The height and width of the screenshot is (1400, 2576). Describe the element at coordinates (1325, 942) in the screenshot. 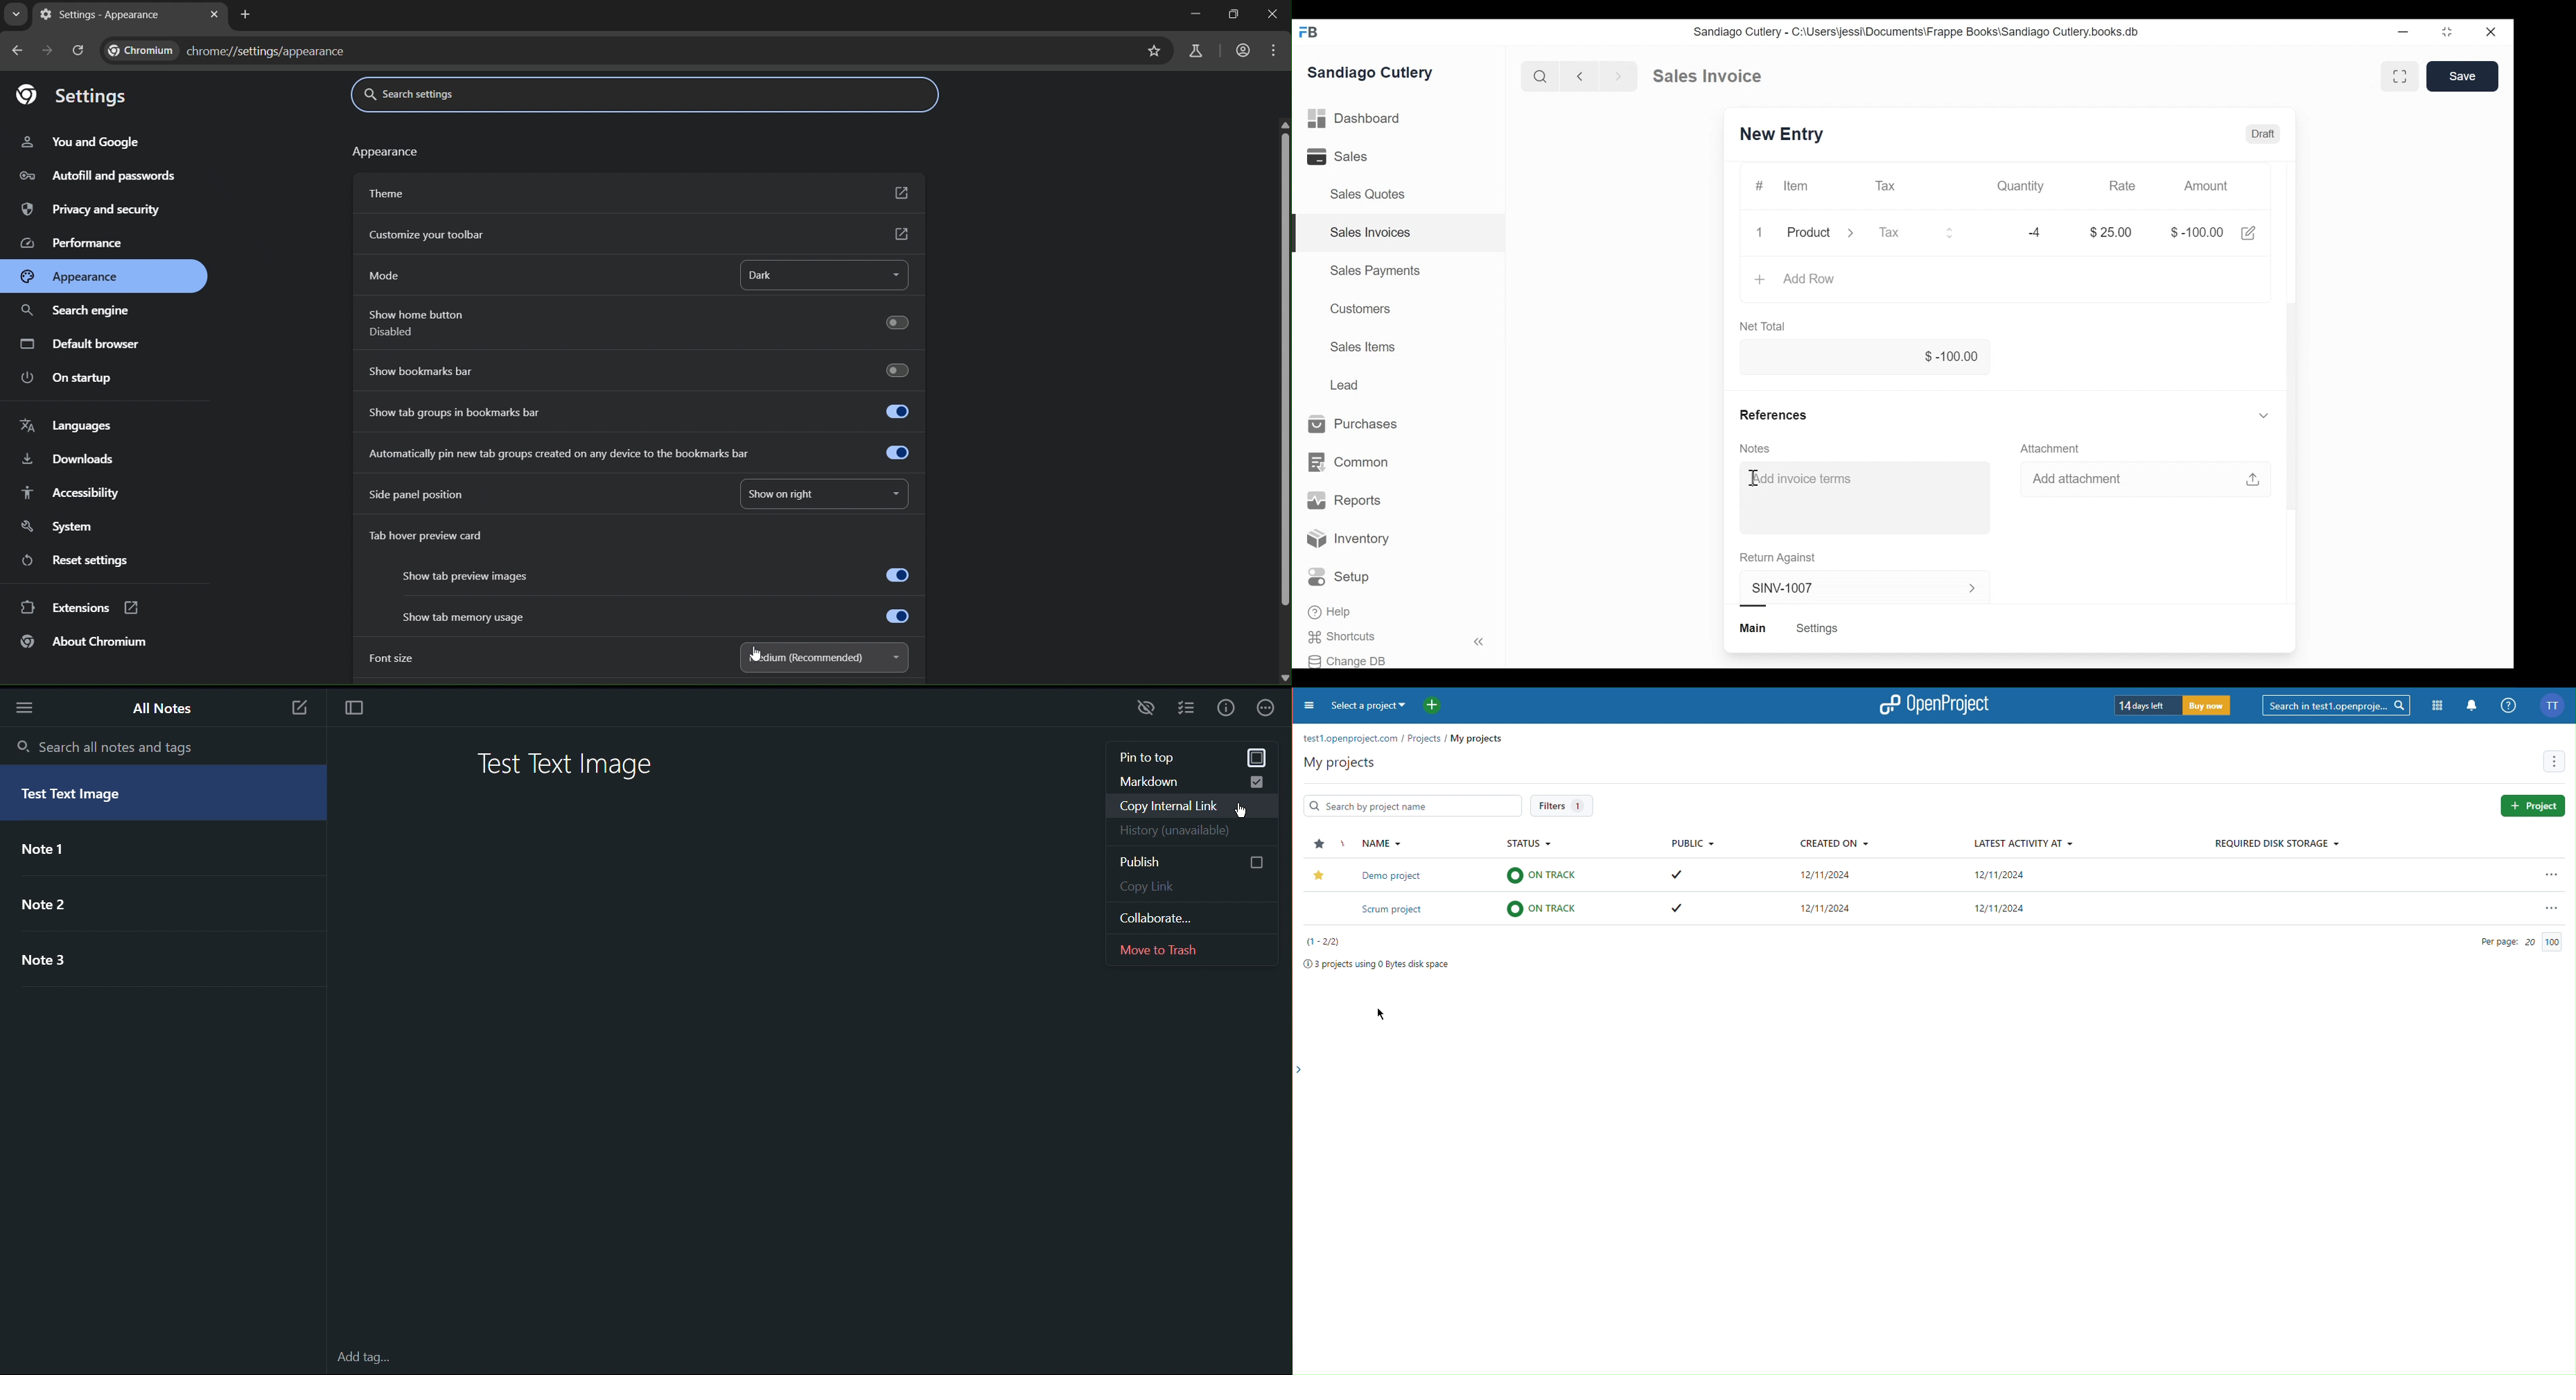

I see `Results number` at that location.